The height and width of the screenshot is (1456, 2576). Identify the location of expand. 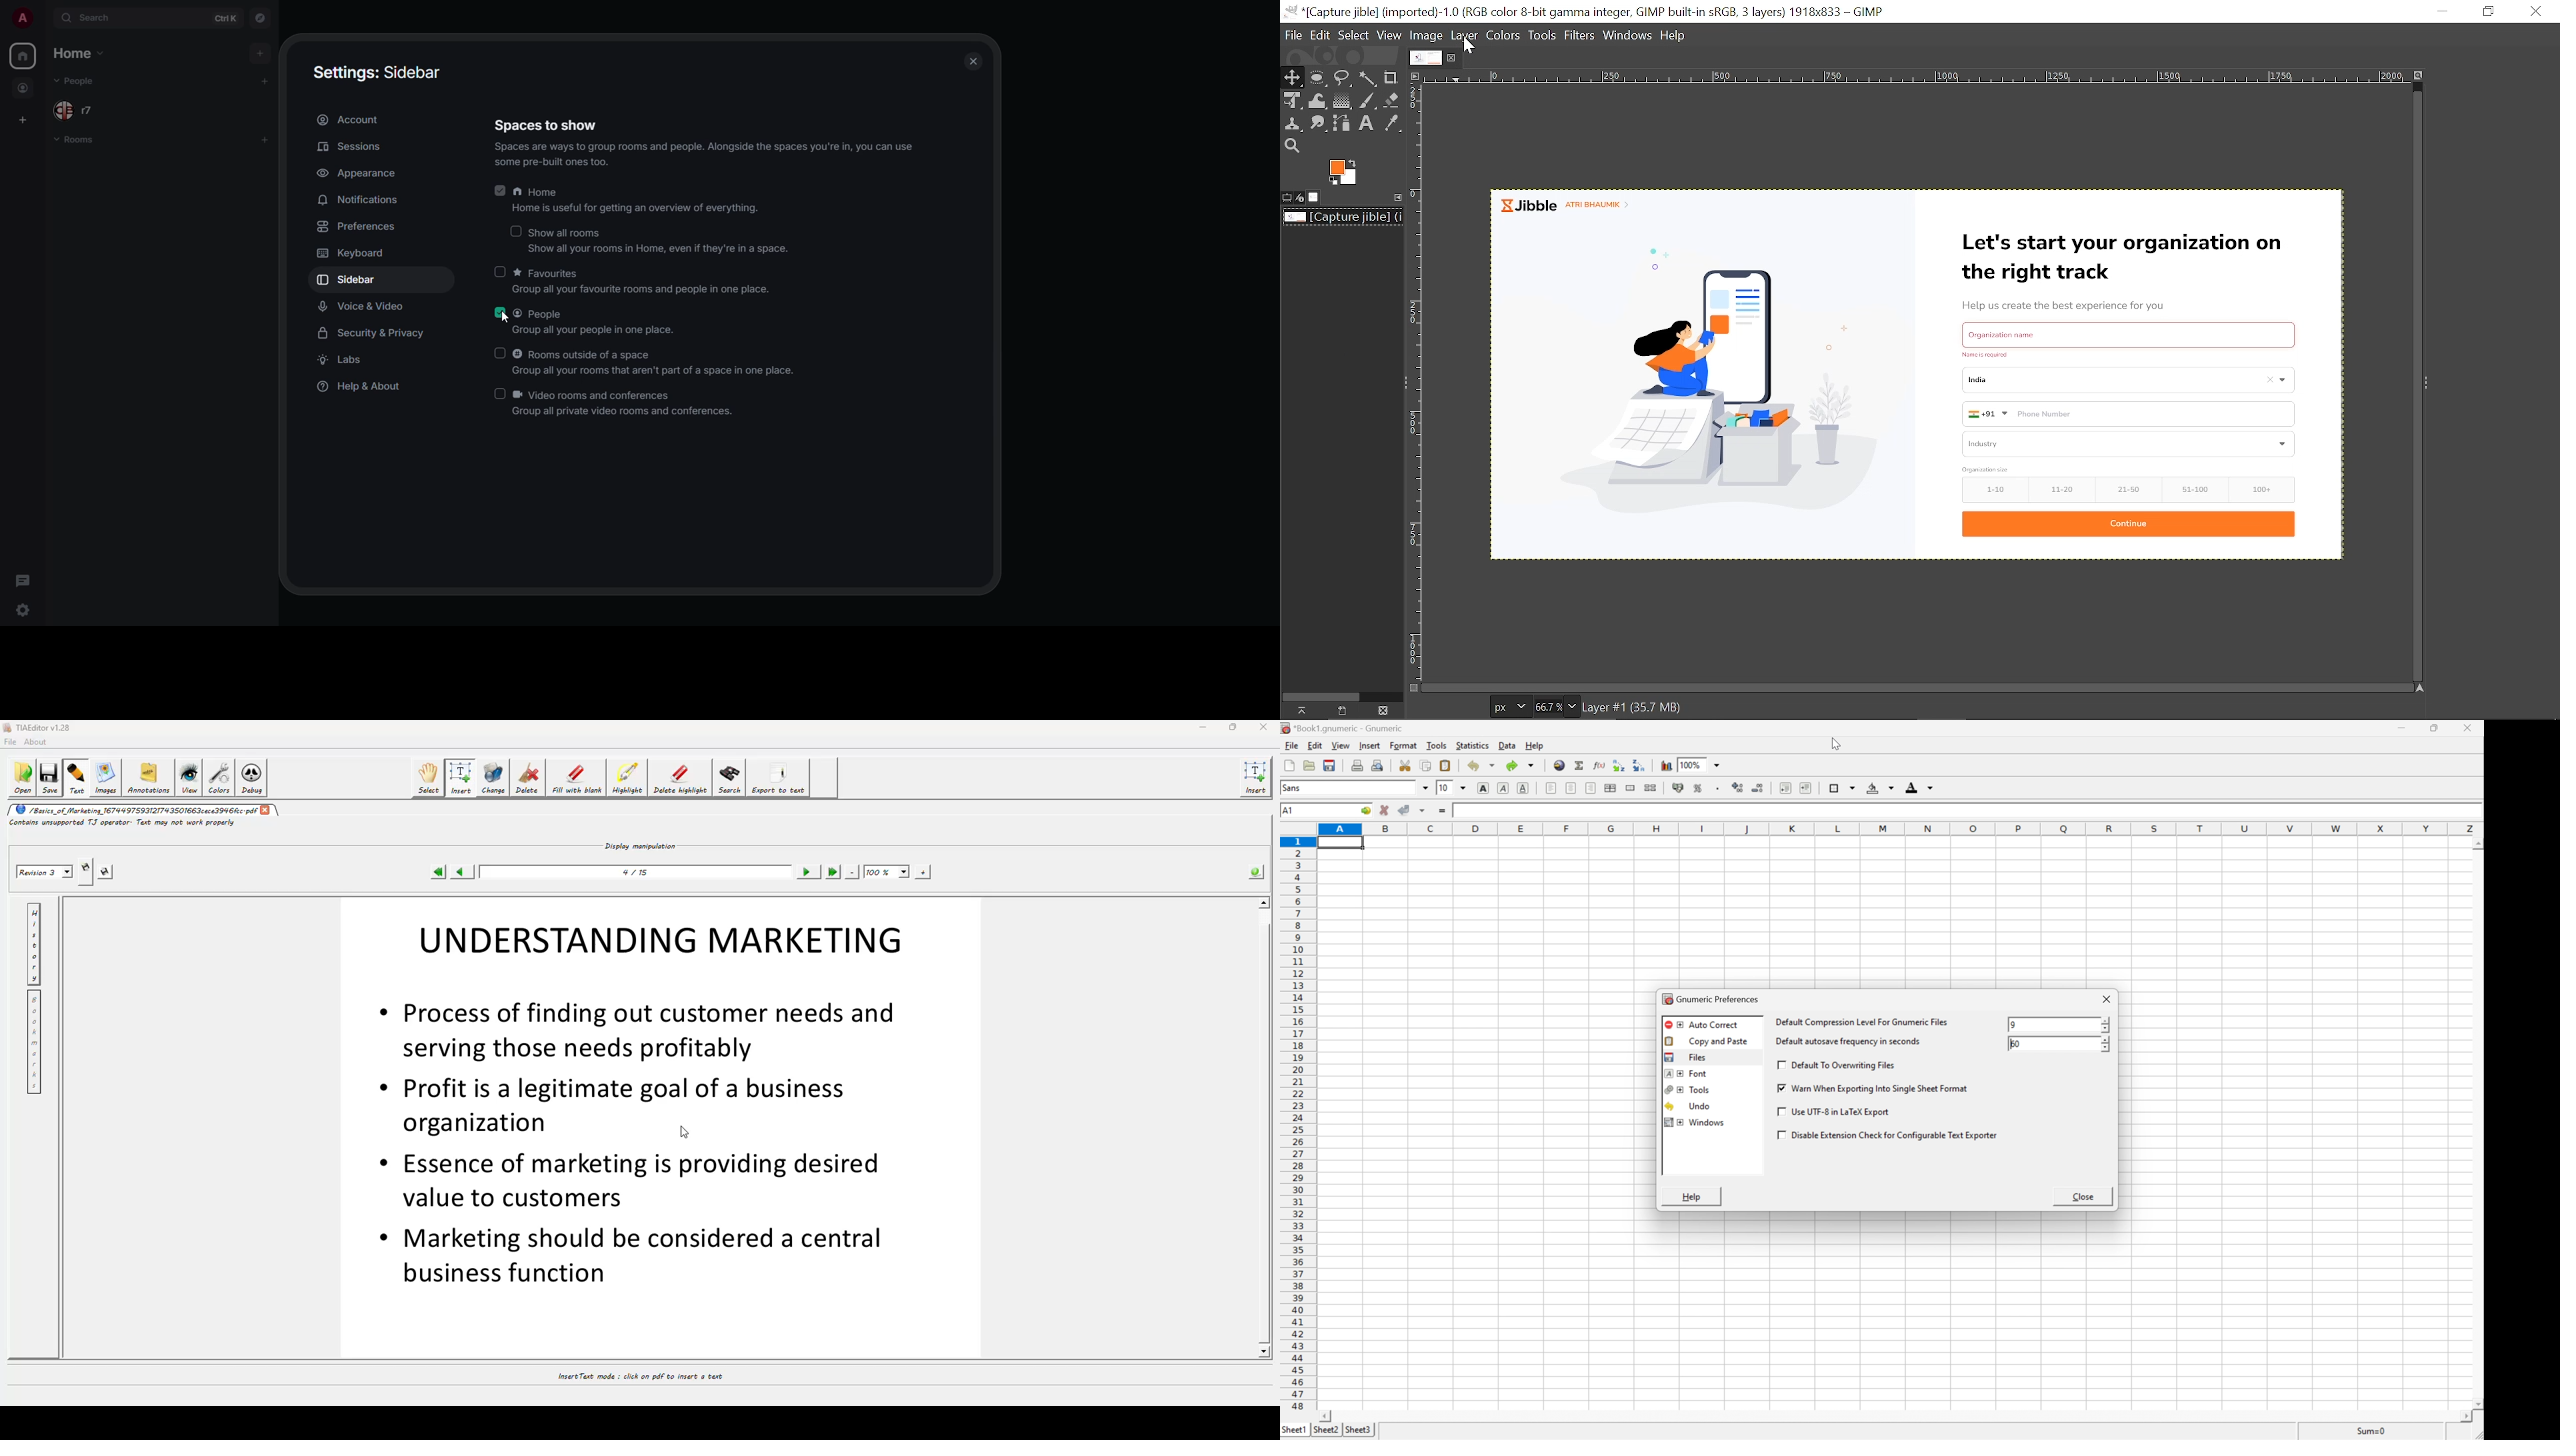
(45, 17).